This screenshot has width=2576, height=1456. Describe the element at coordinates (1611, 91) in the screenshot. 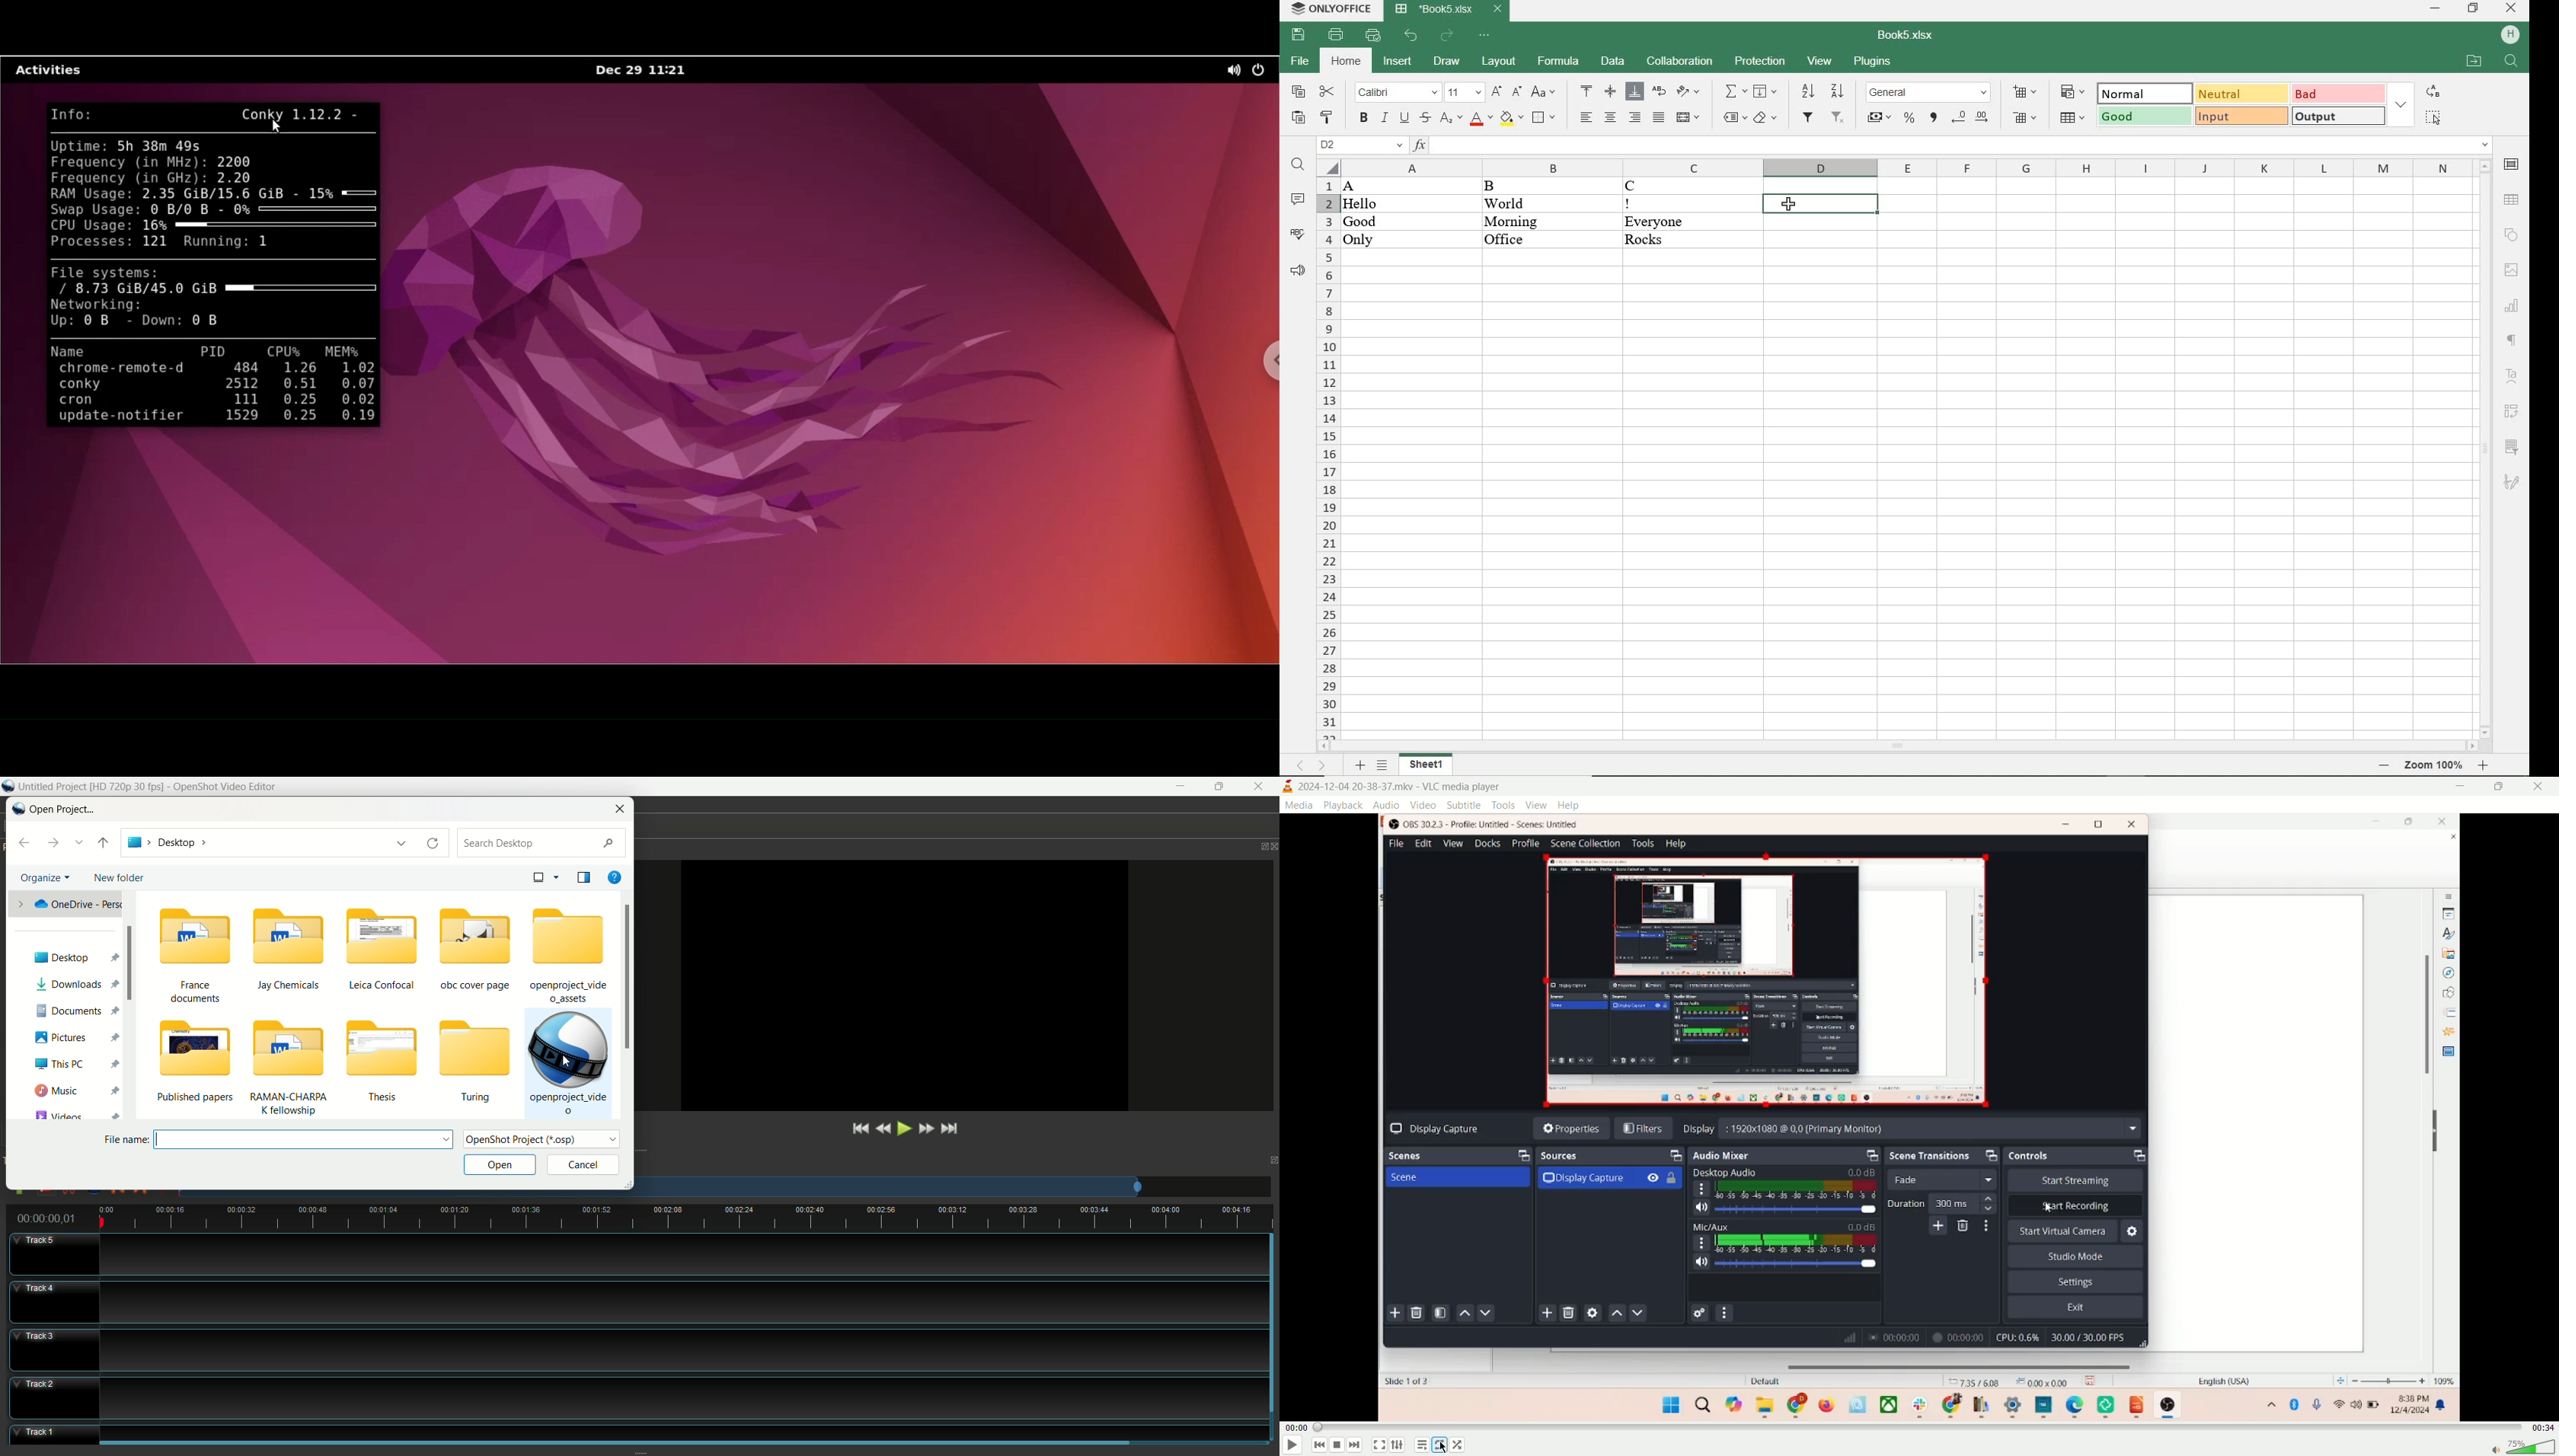

I see `ALIGN CENTER` at that location.